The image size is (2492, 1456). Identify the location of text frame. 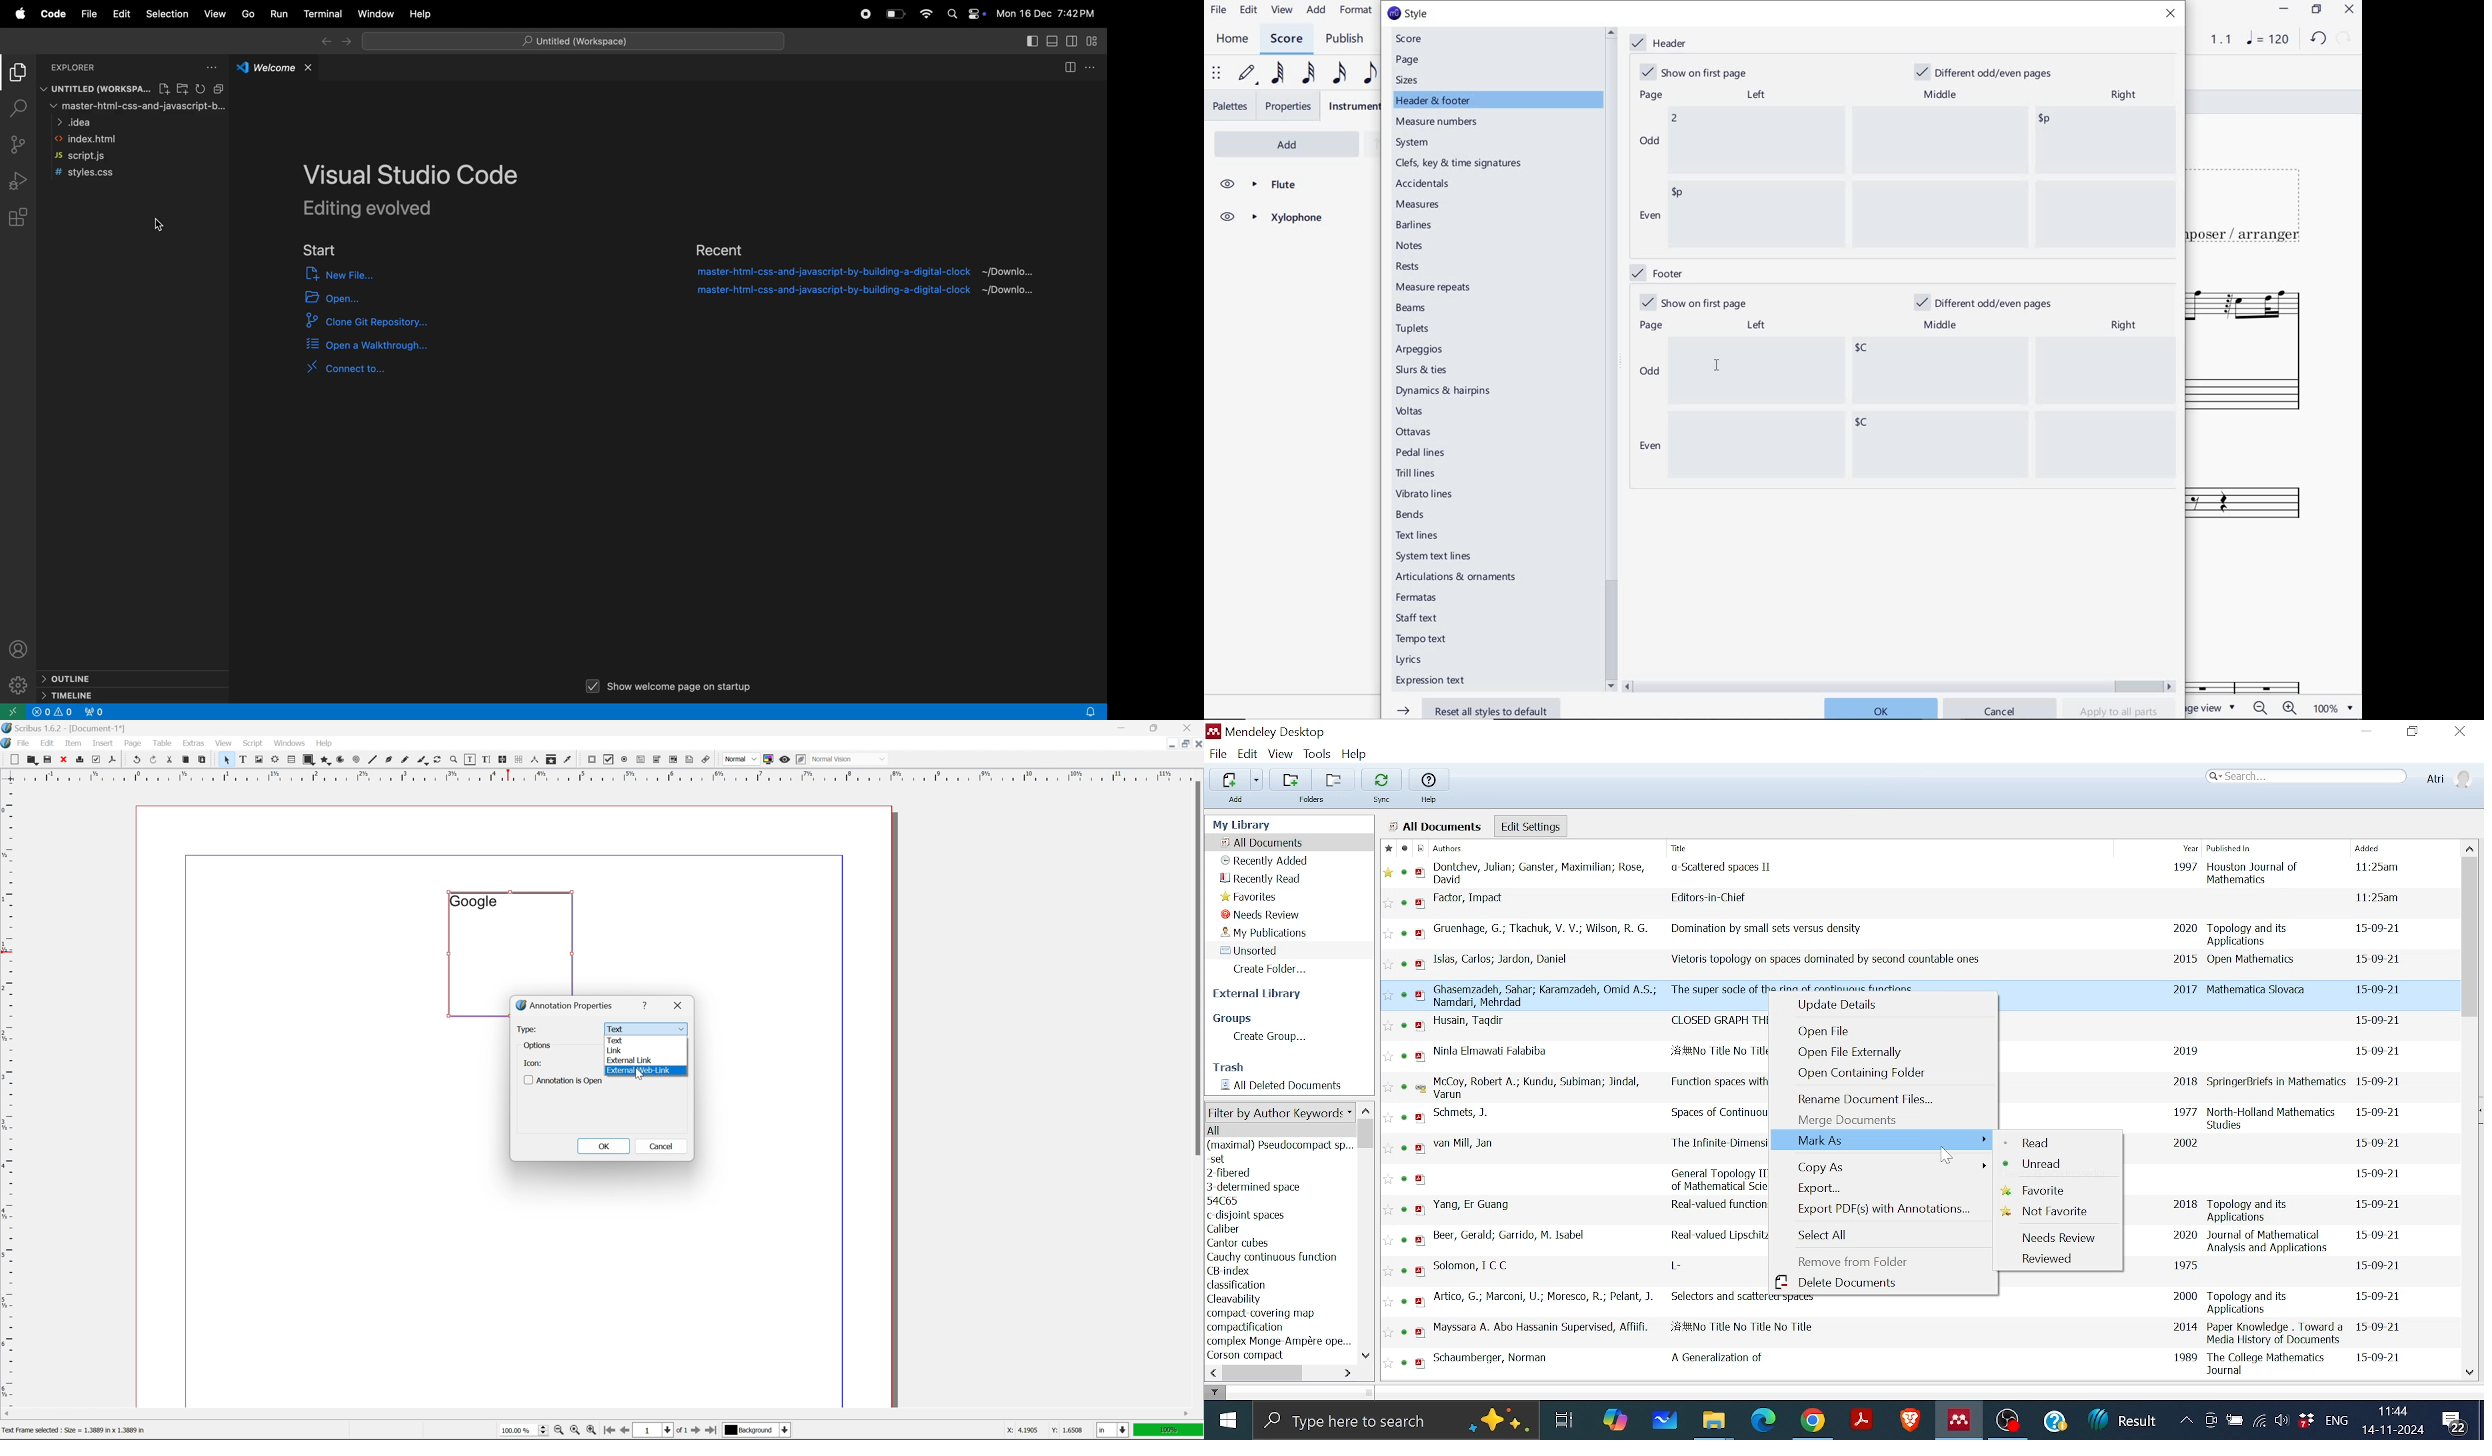
(244, 759).